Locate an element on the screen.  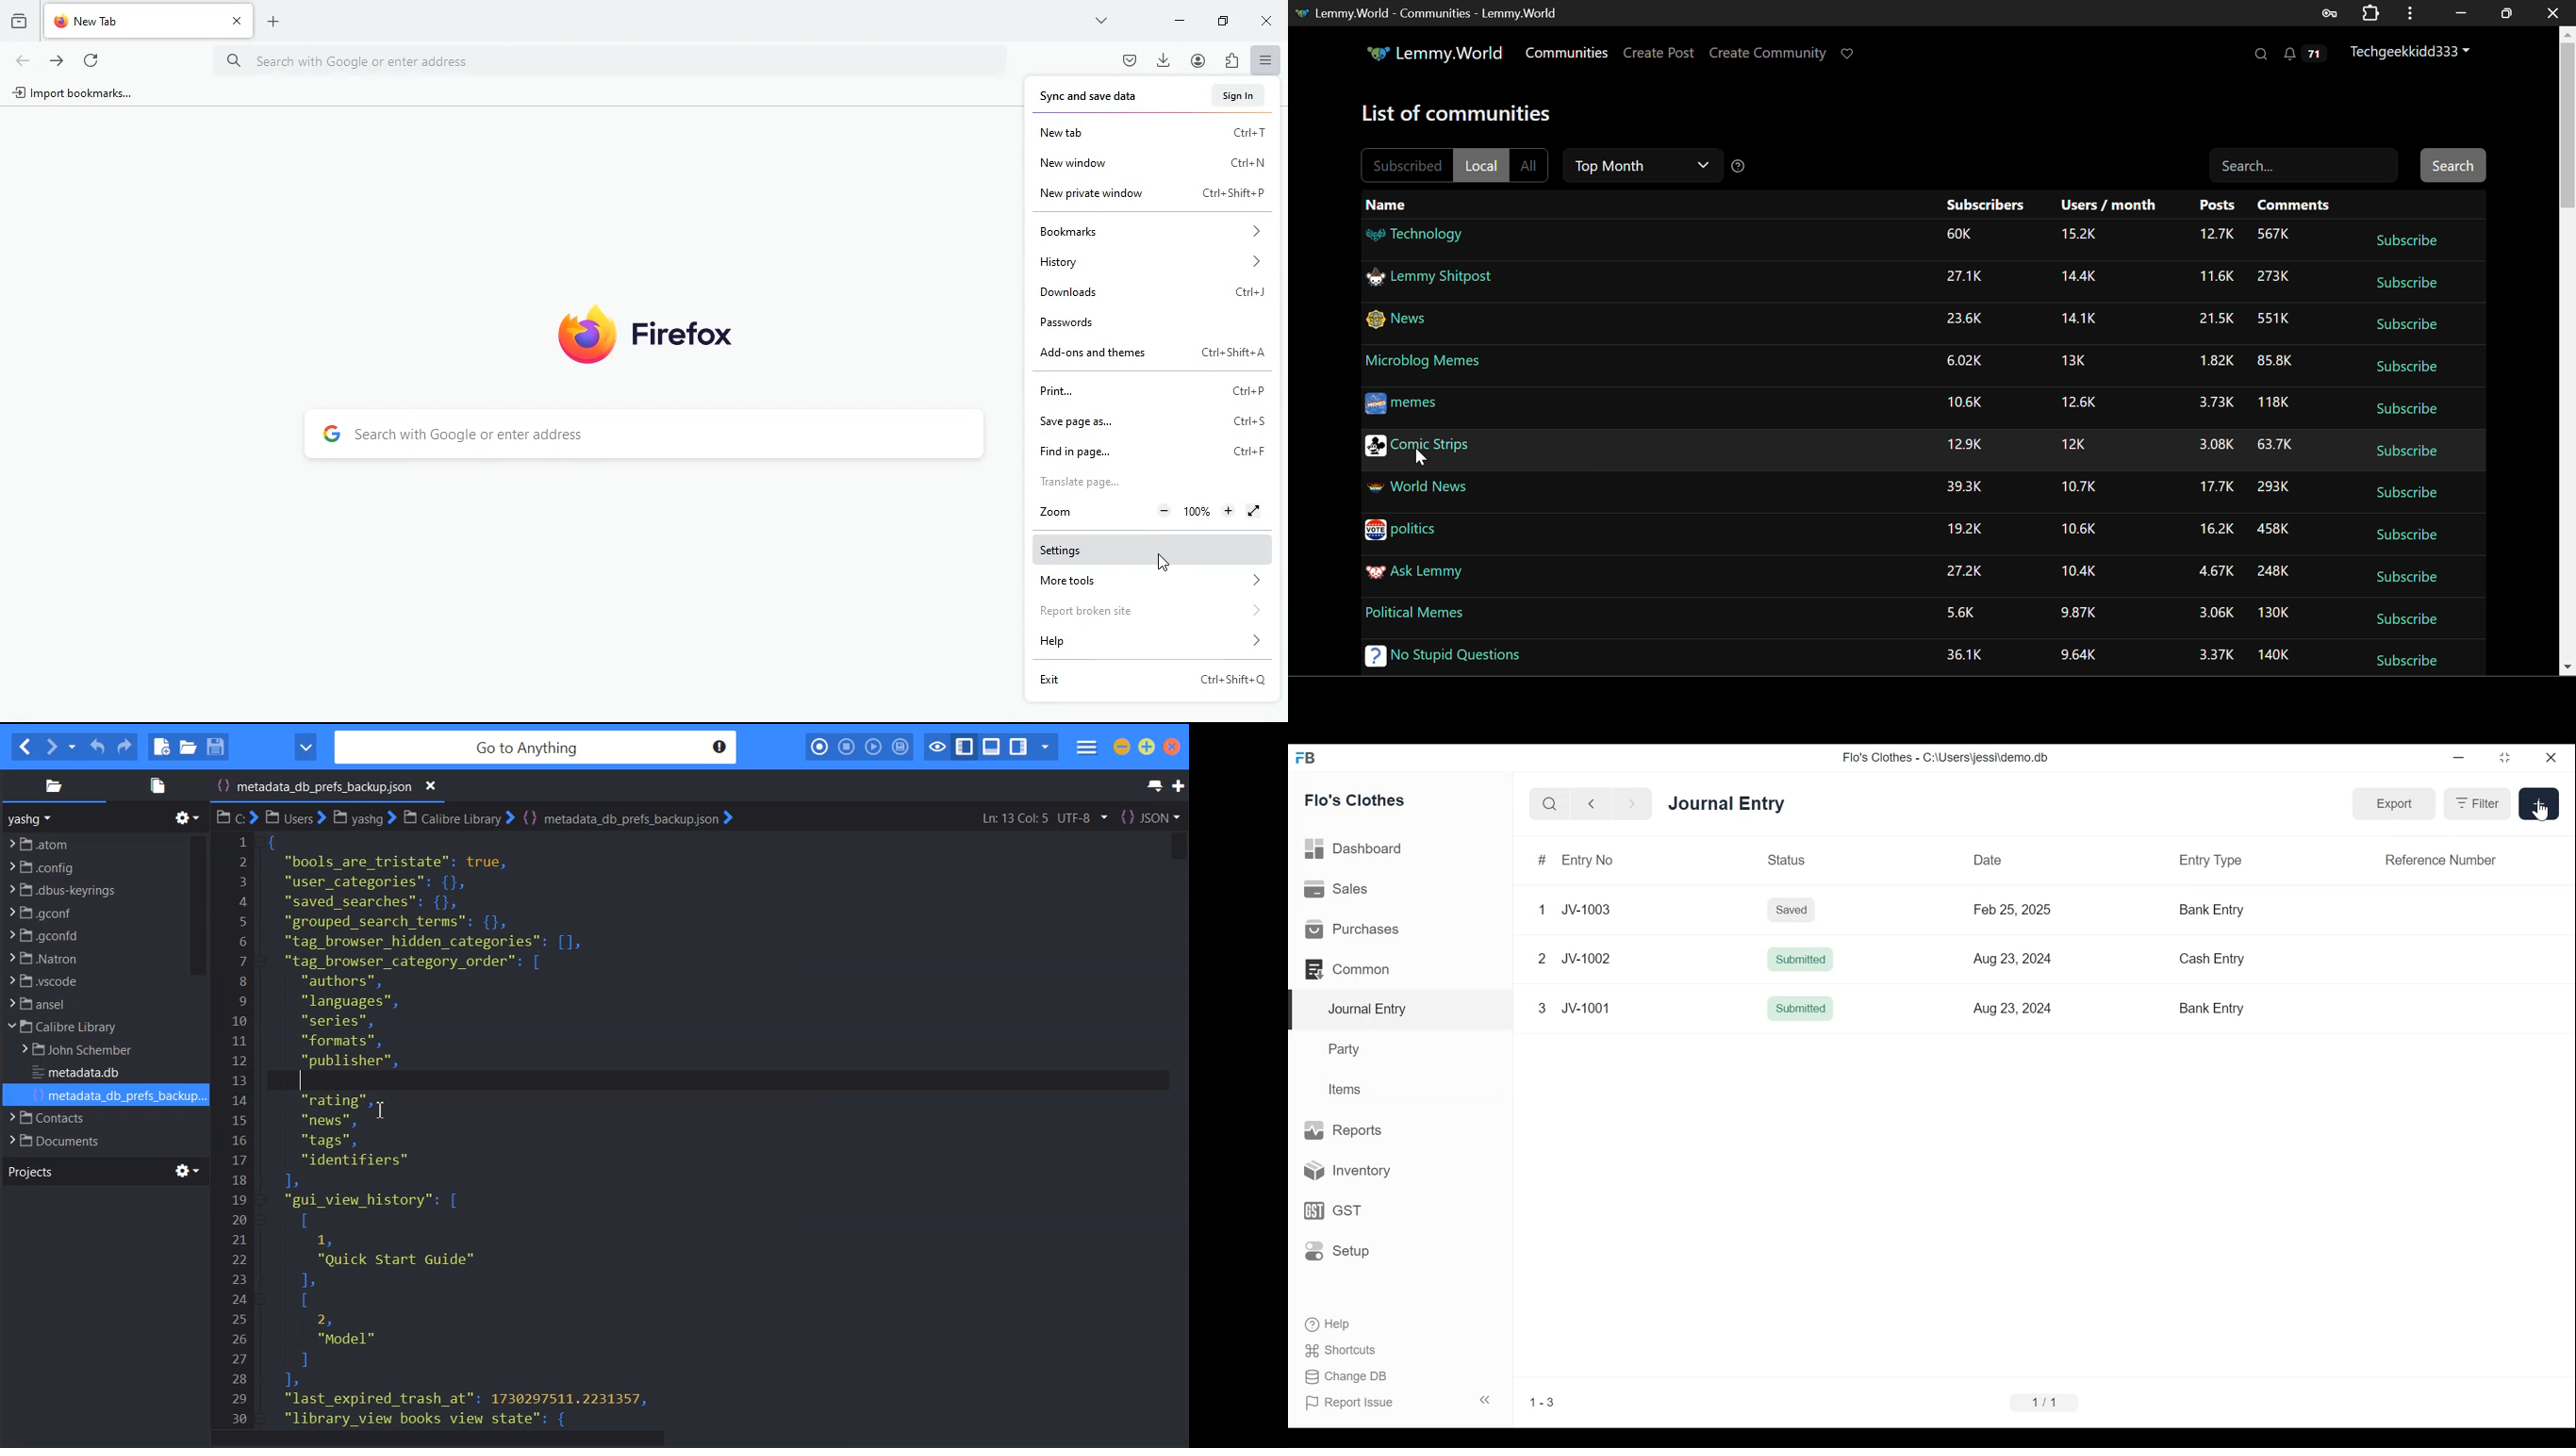
# is located at coordinates (1541, 859).